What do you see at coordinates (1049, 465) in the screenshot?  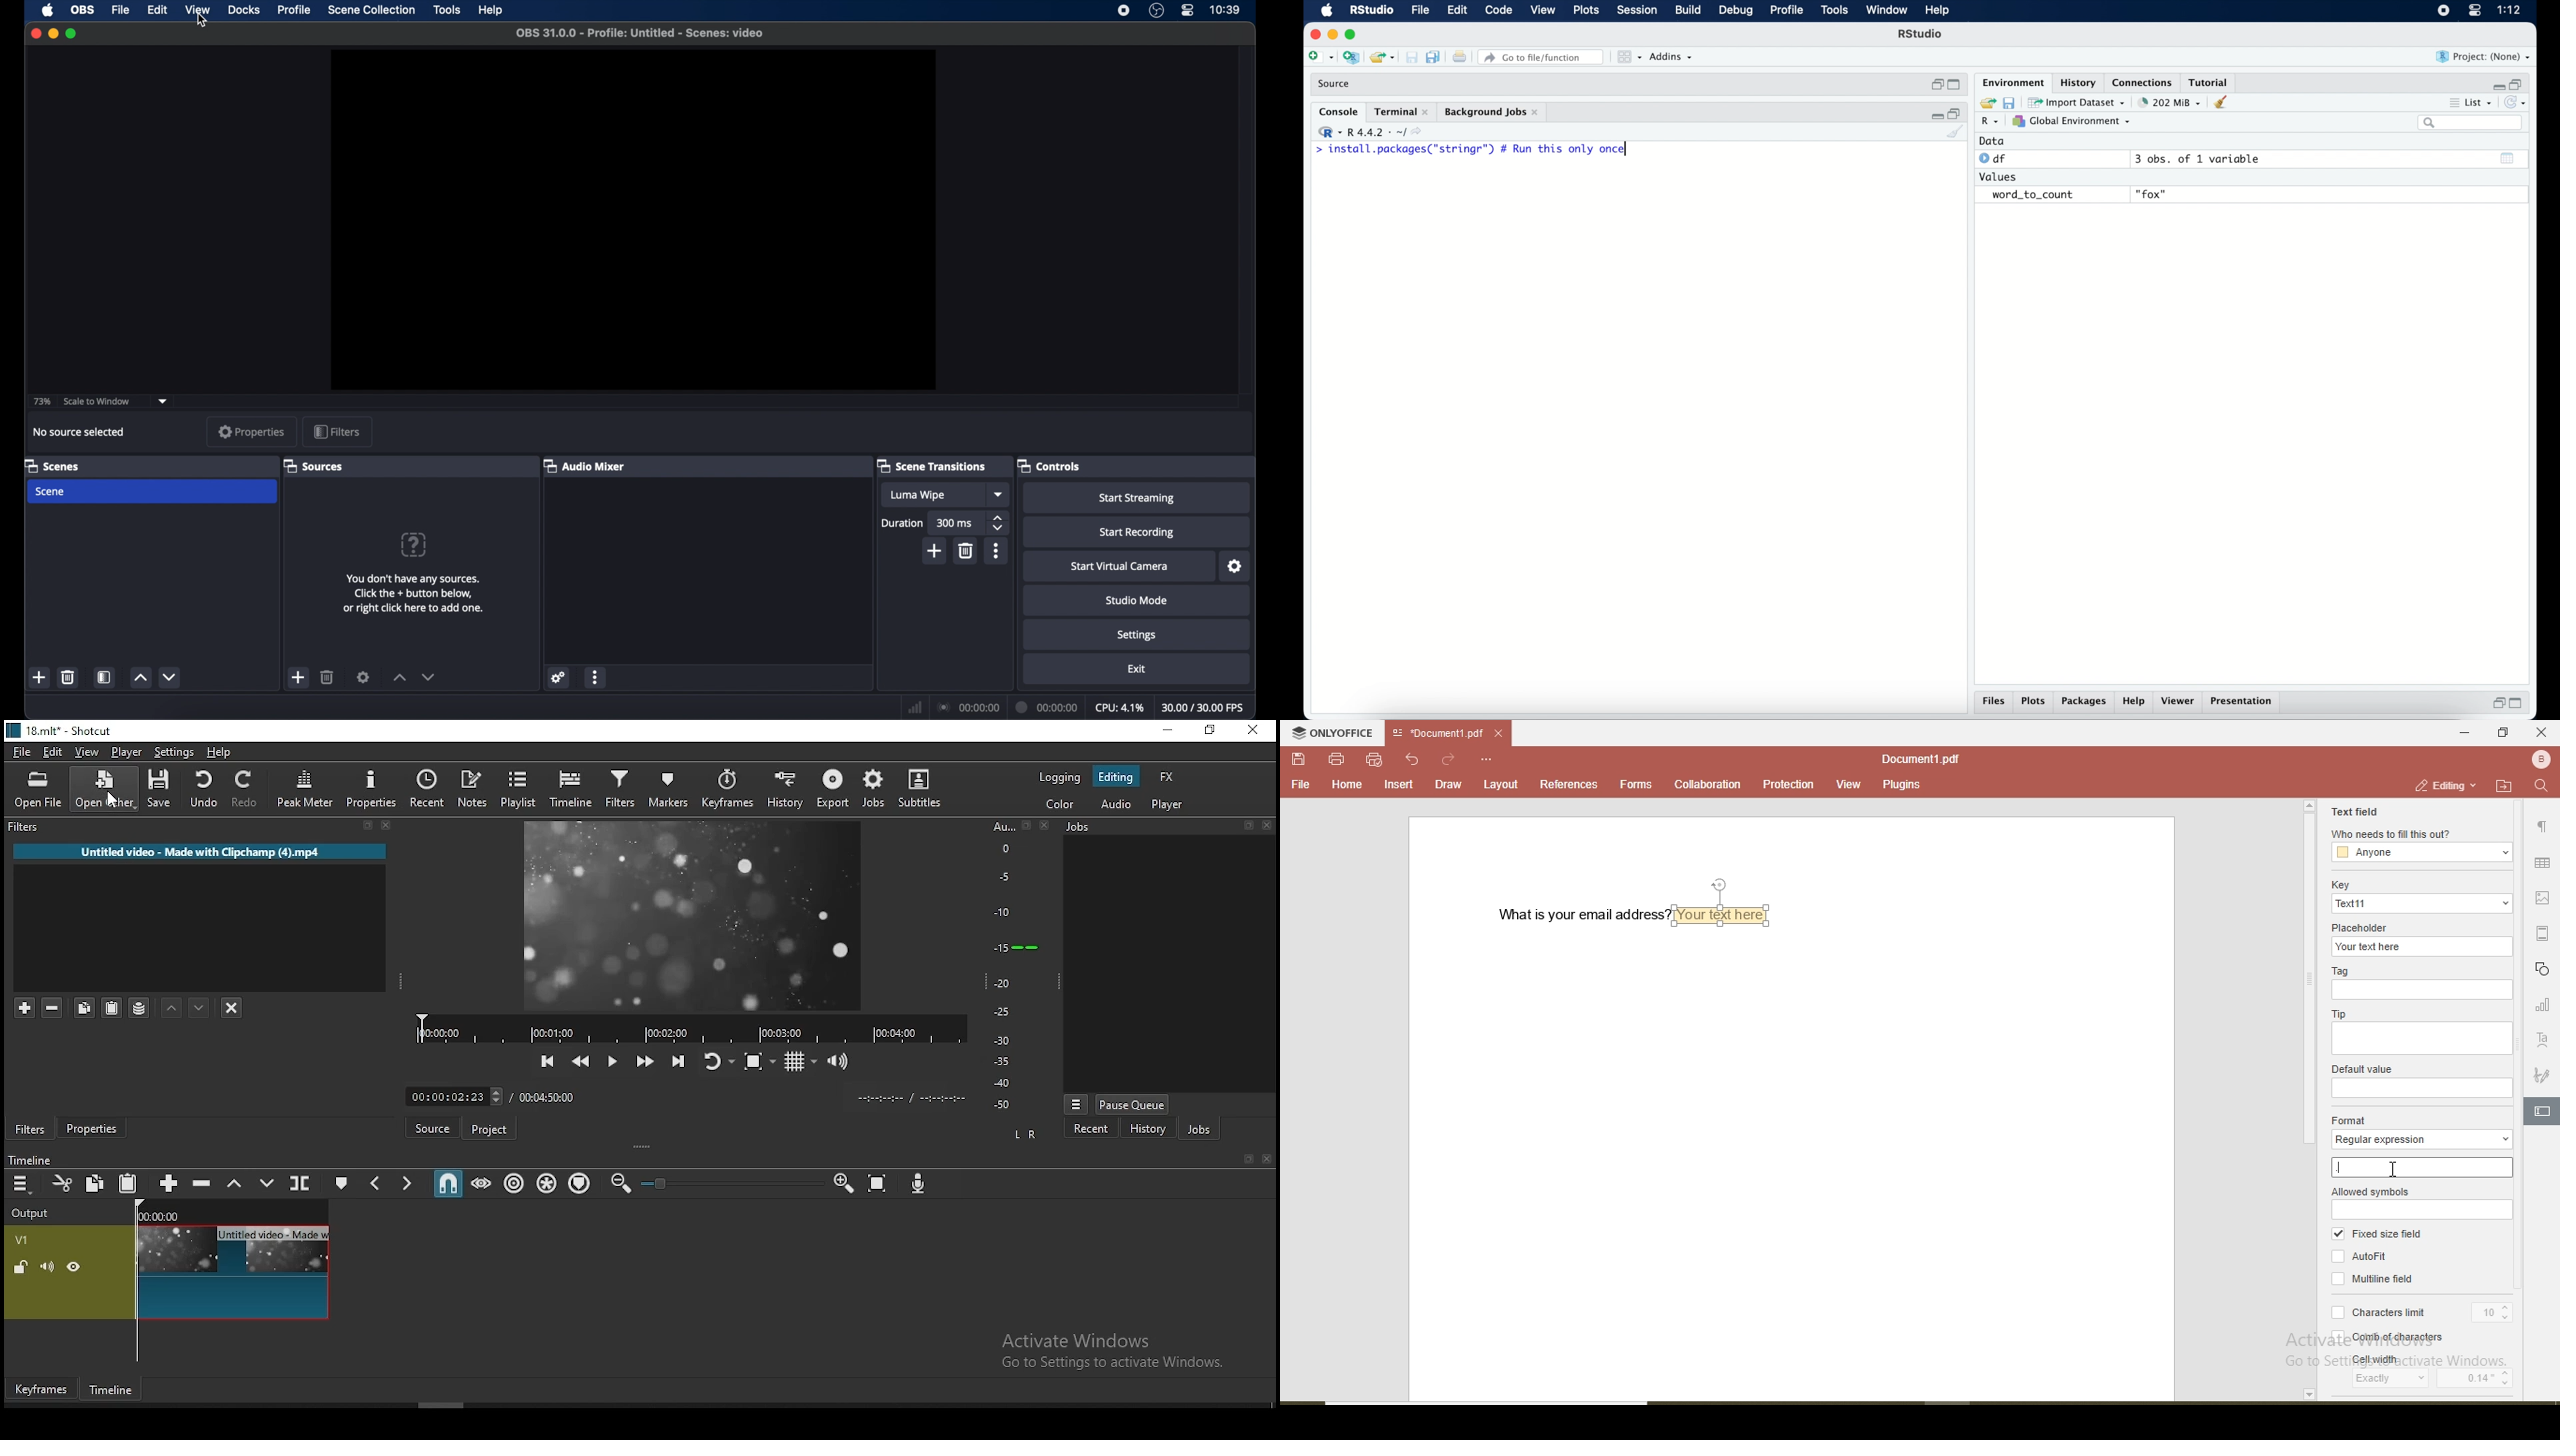 I see `controls` at bounding box center [1049, 465].